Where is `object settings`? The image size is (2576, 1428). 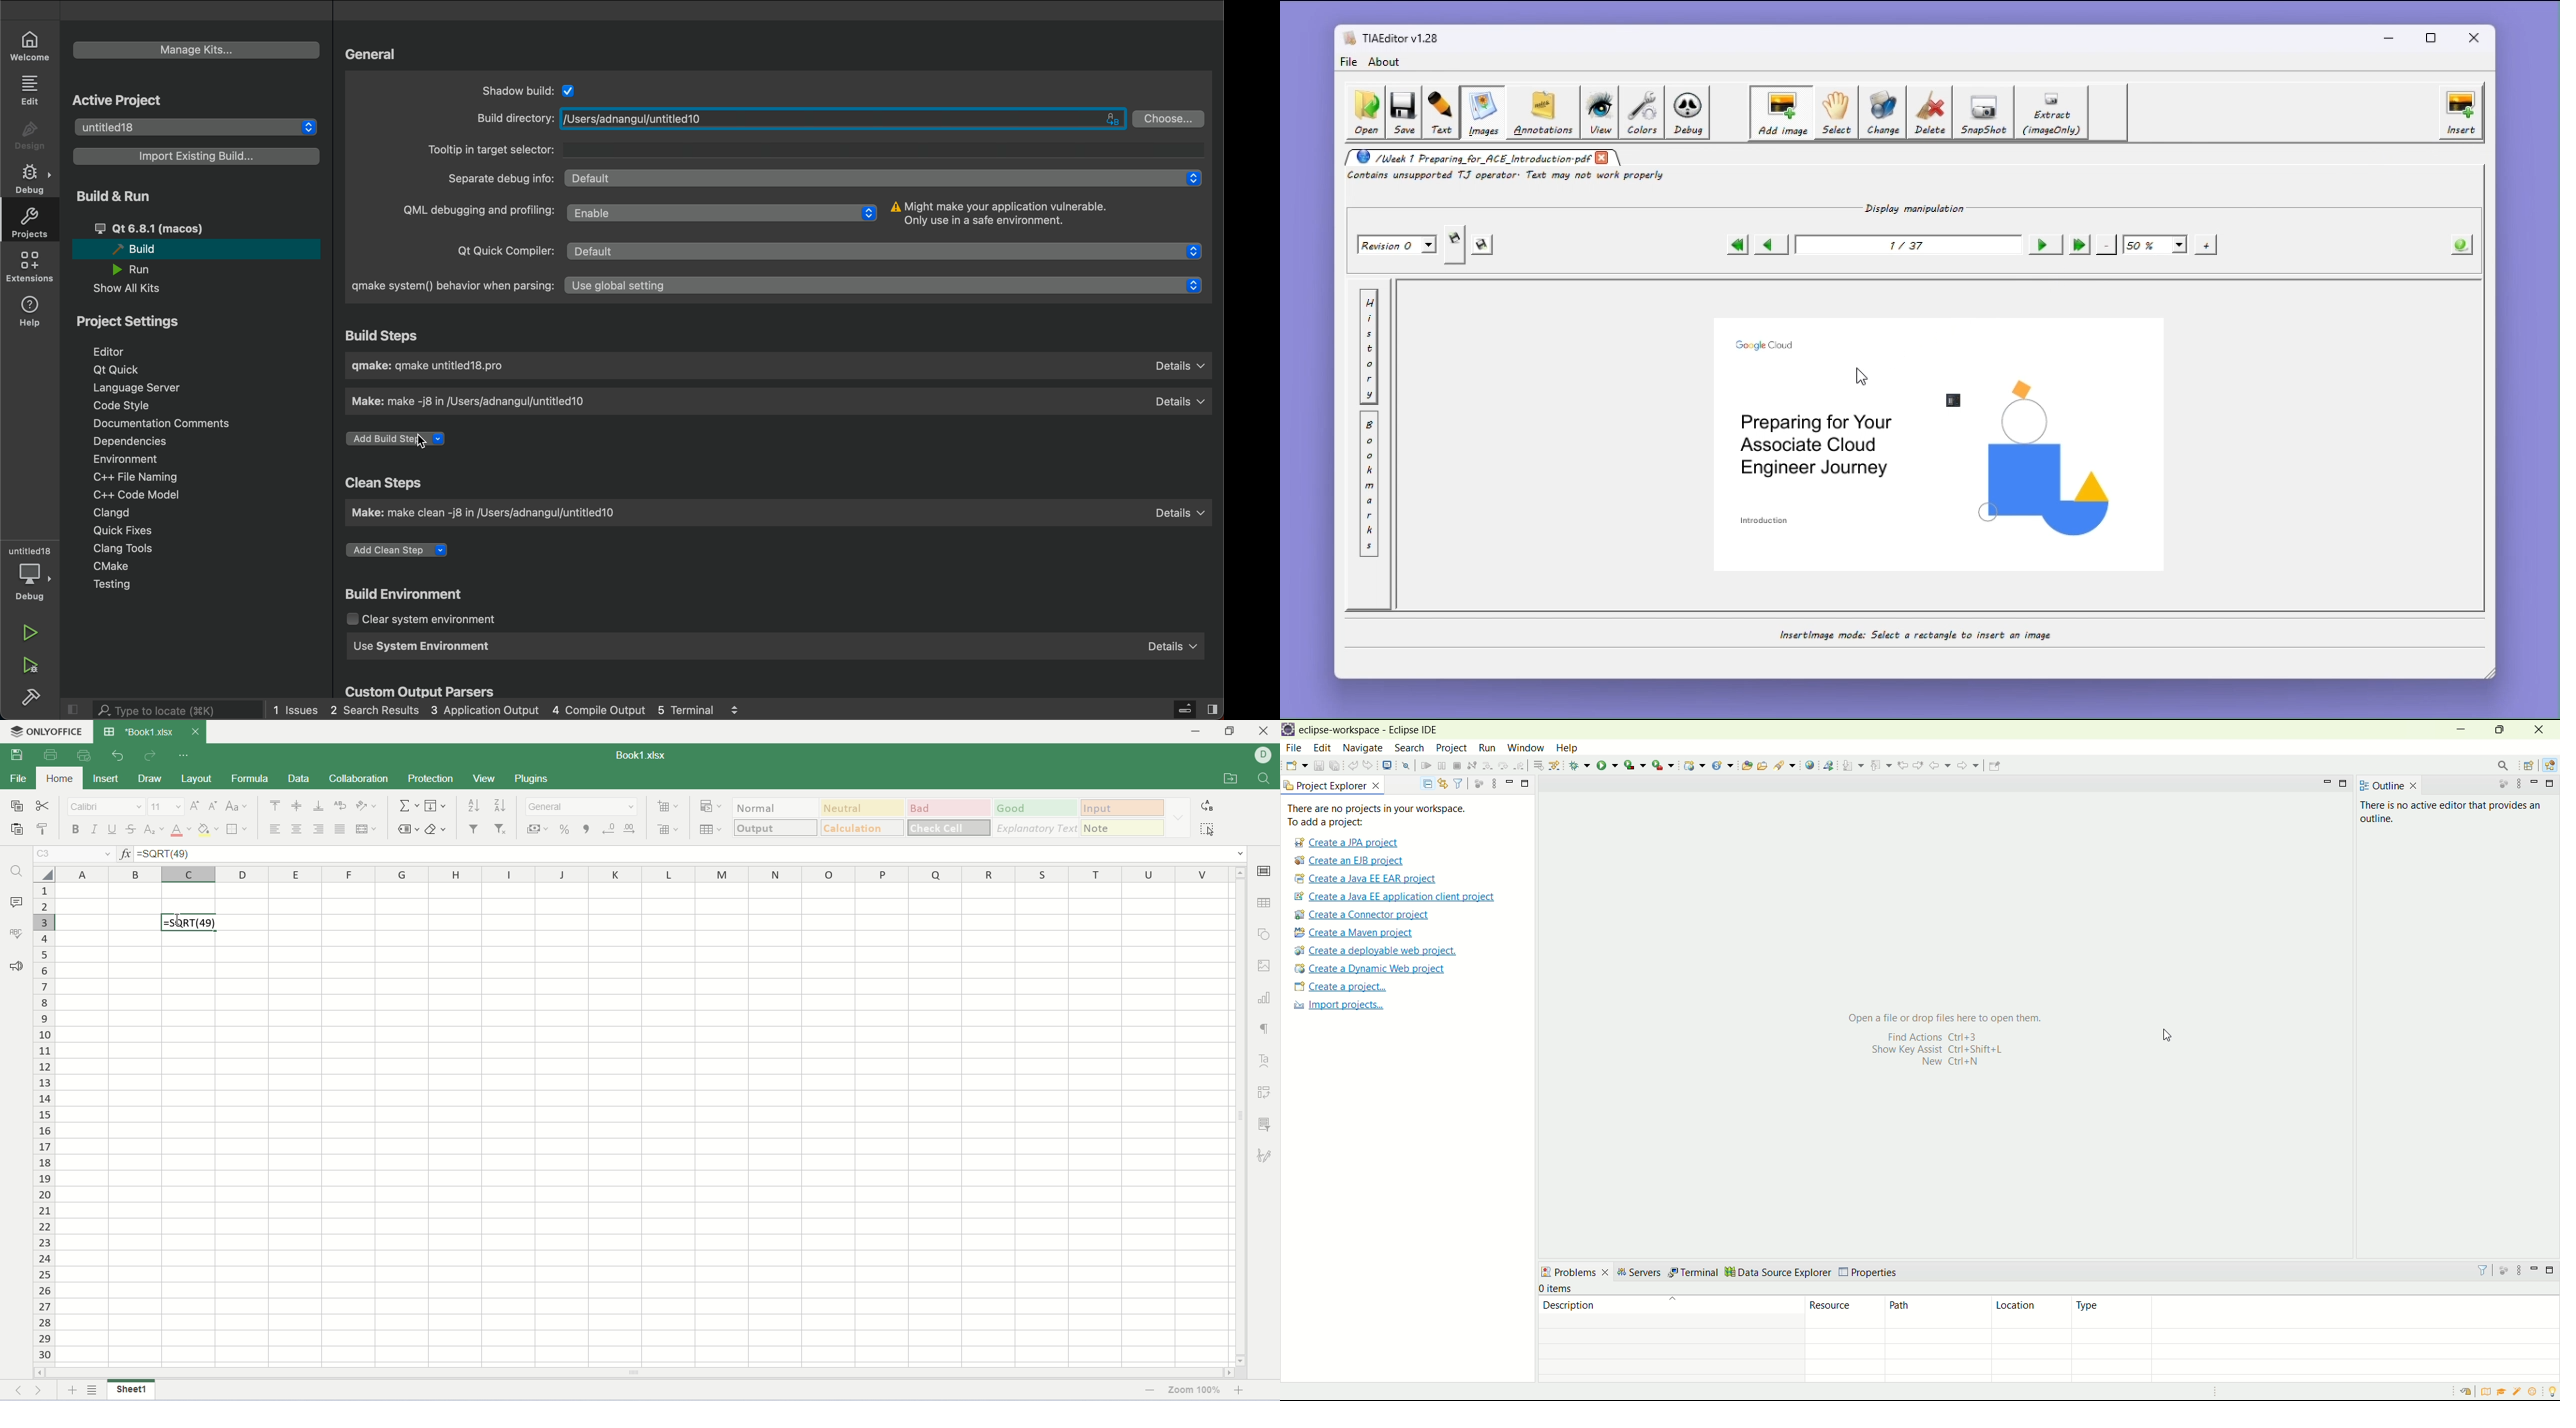
object settings is located at coordinates (1267, 931).